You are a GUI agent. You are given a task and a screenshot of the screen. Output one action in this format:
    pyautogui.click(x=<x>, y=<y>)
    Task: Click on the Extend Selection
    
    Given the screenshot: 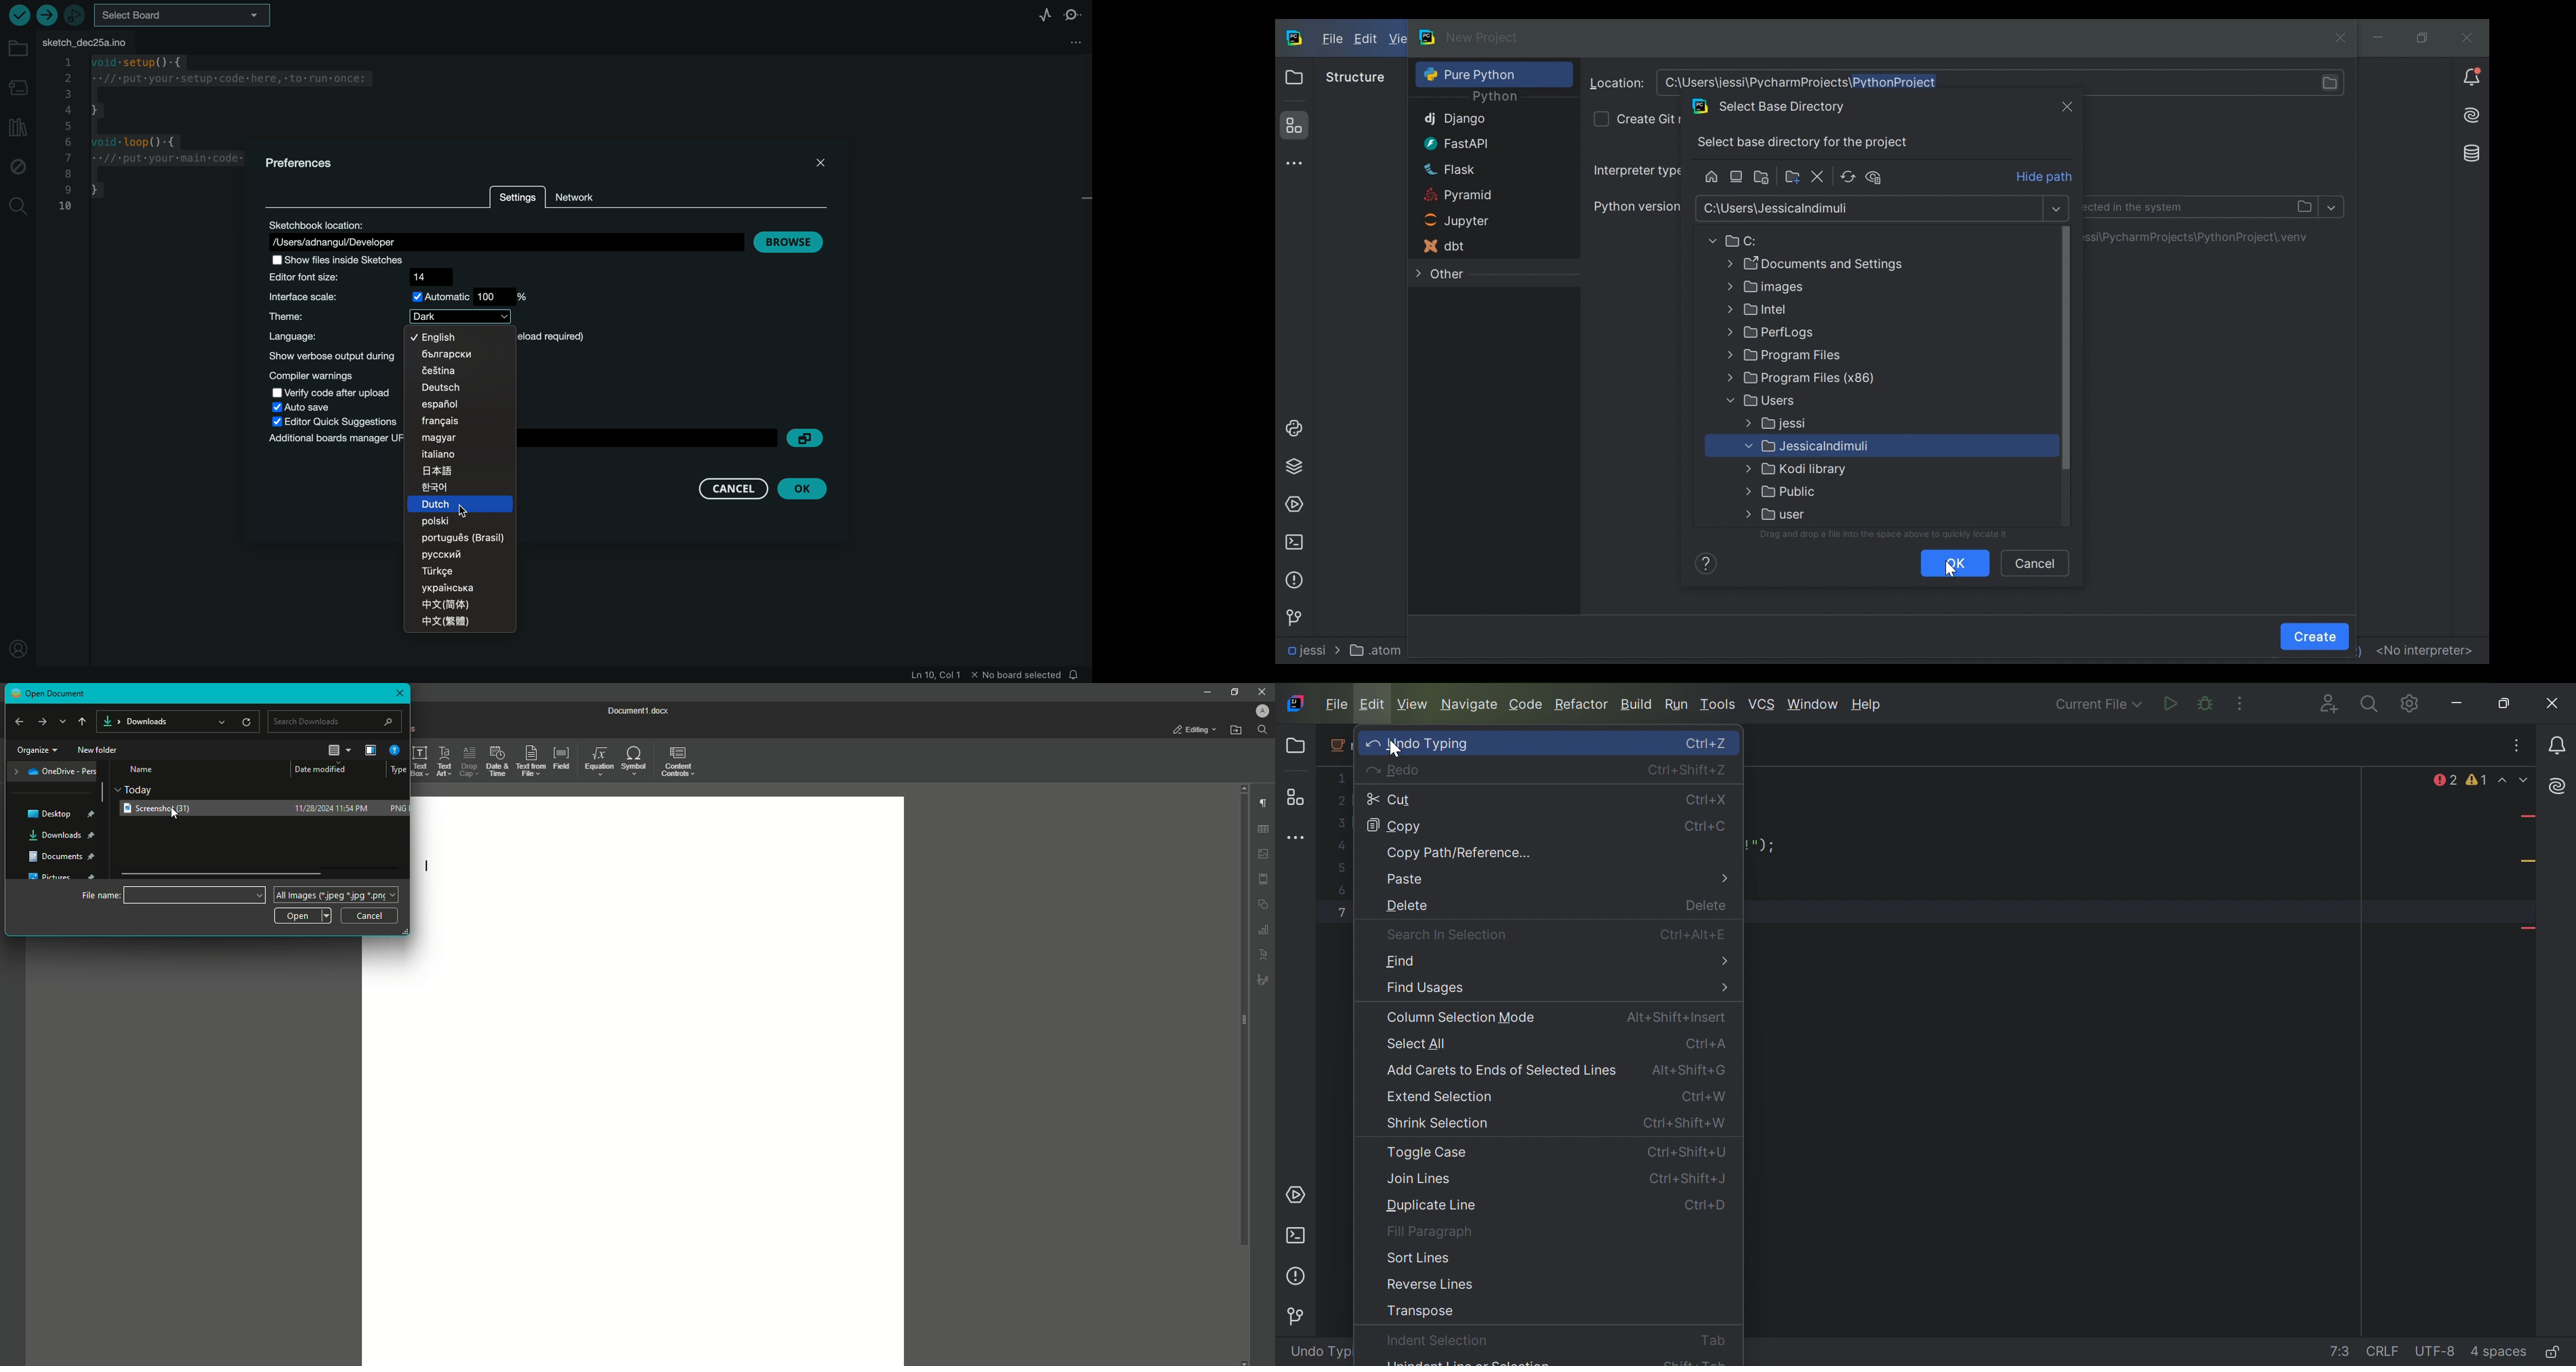 What is the action you would take?
    pyautogui.click(x=1444, y=1096)
    